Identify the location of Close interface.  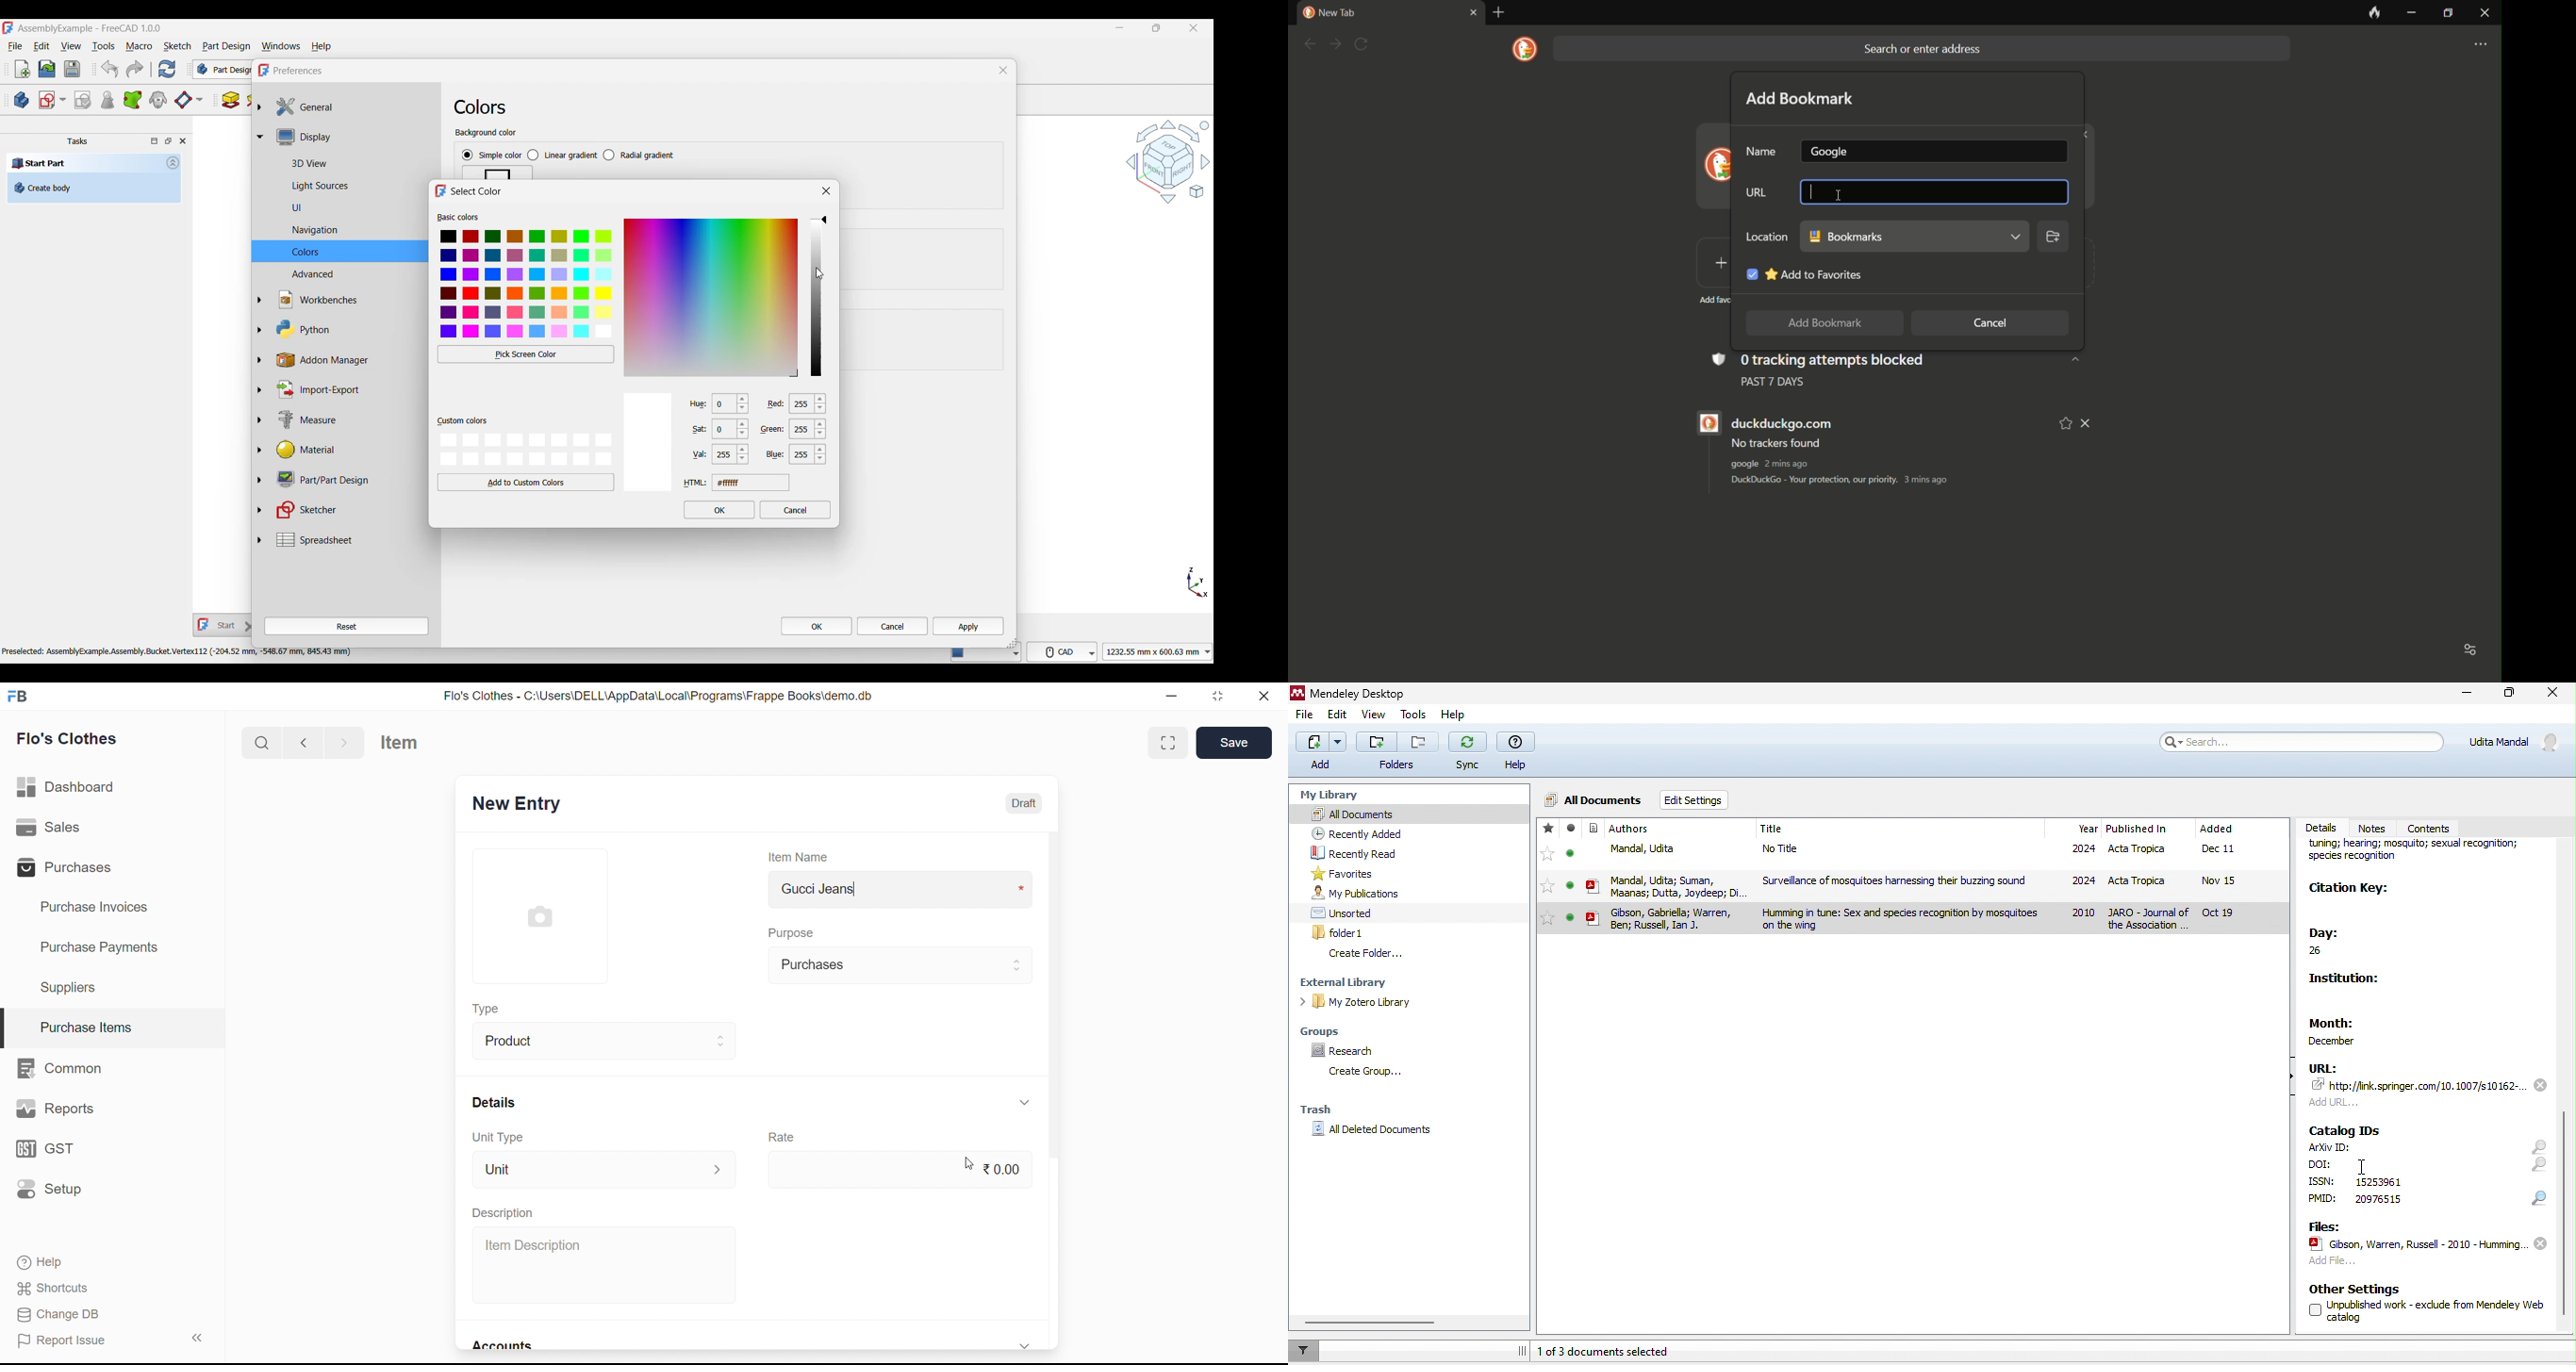
(1194, 28).